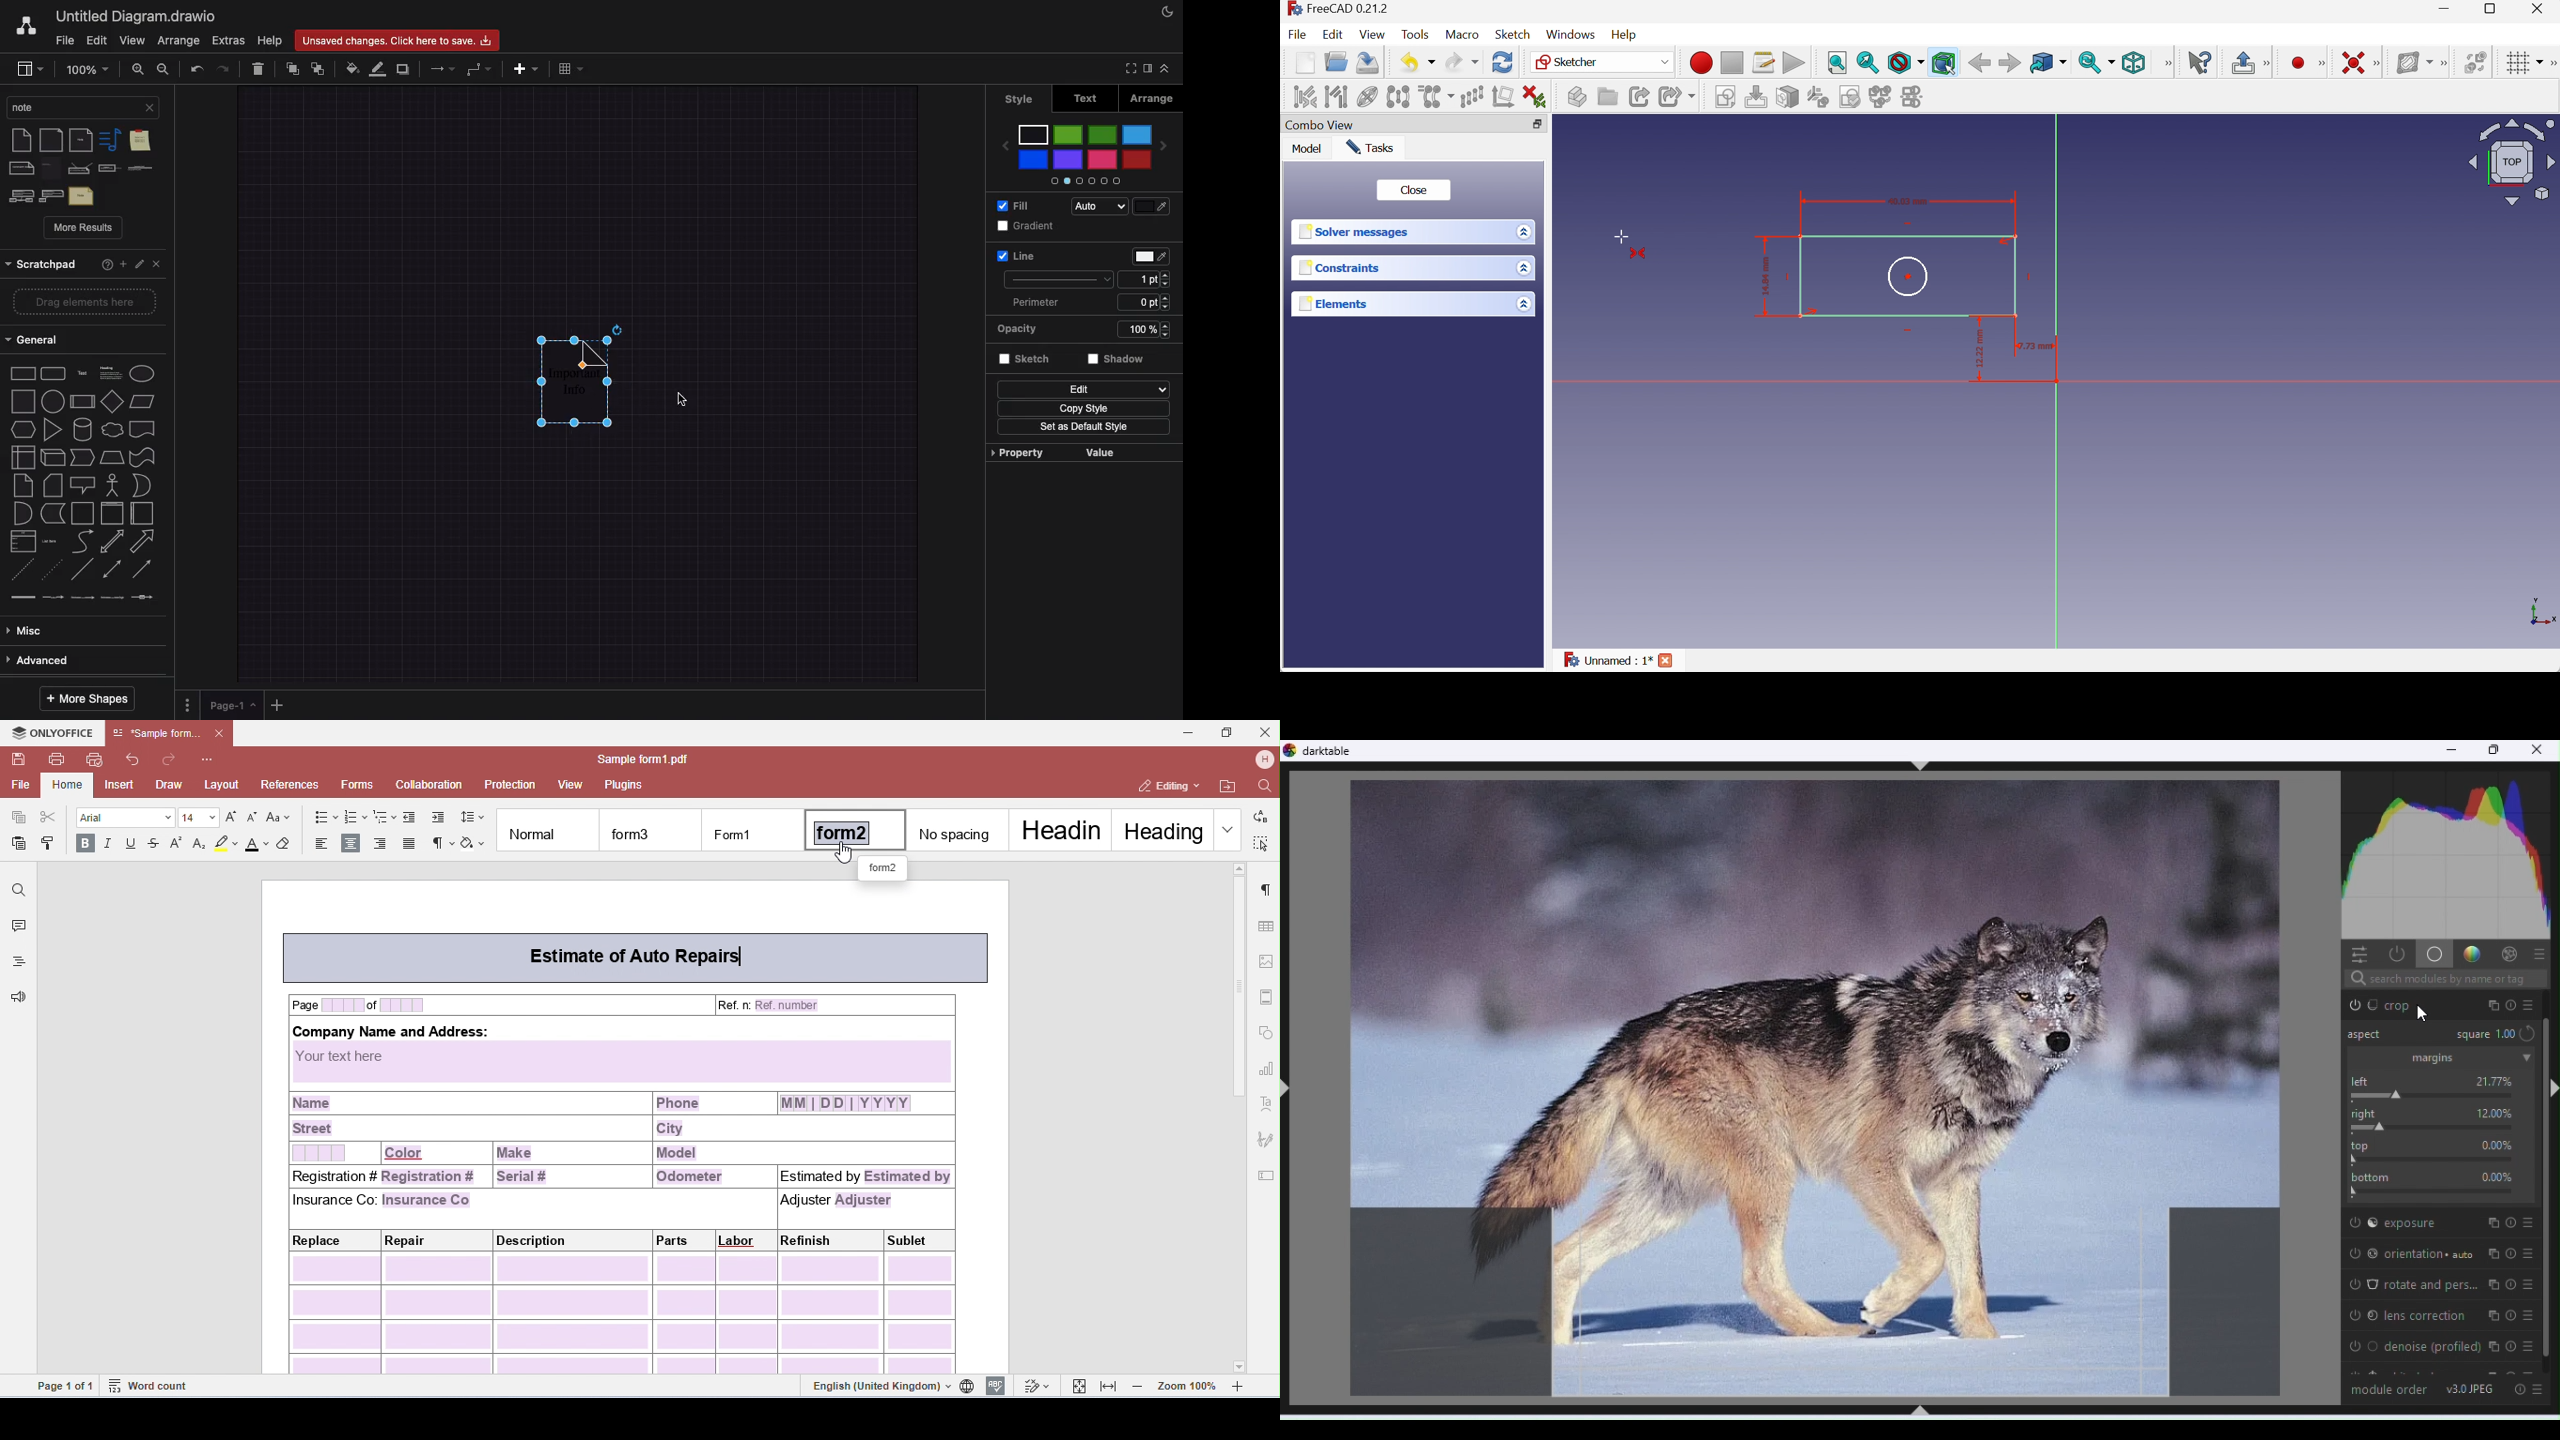 The image size is (2576, 1456). I want to click on bidirectional connector, so click(113, 571).